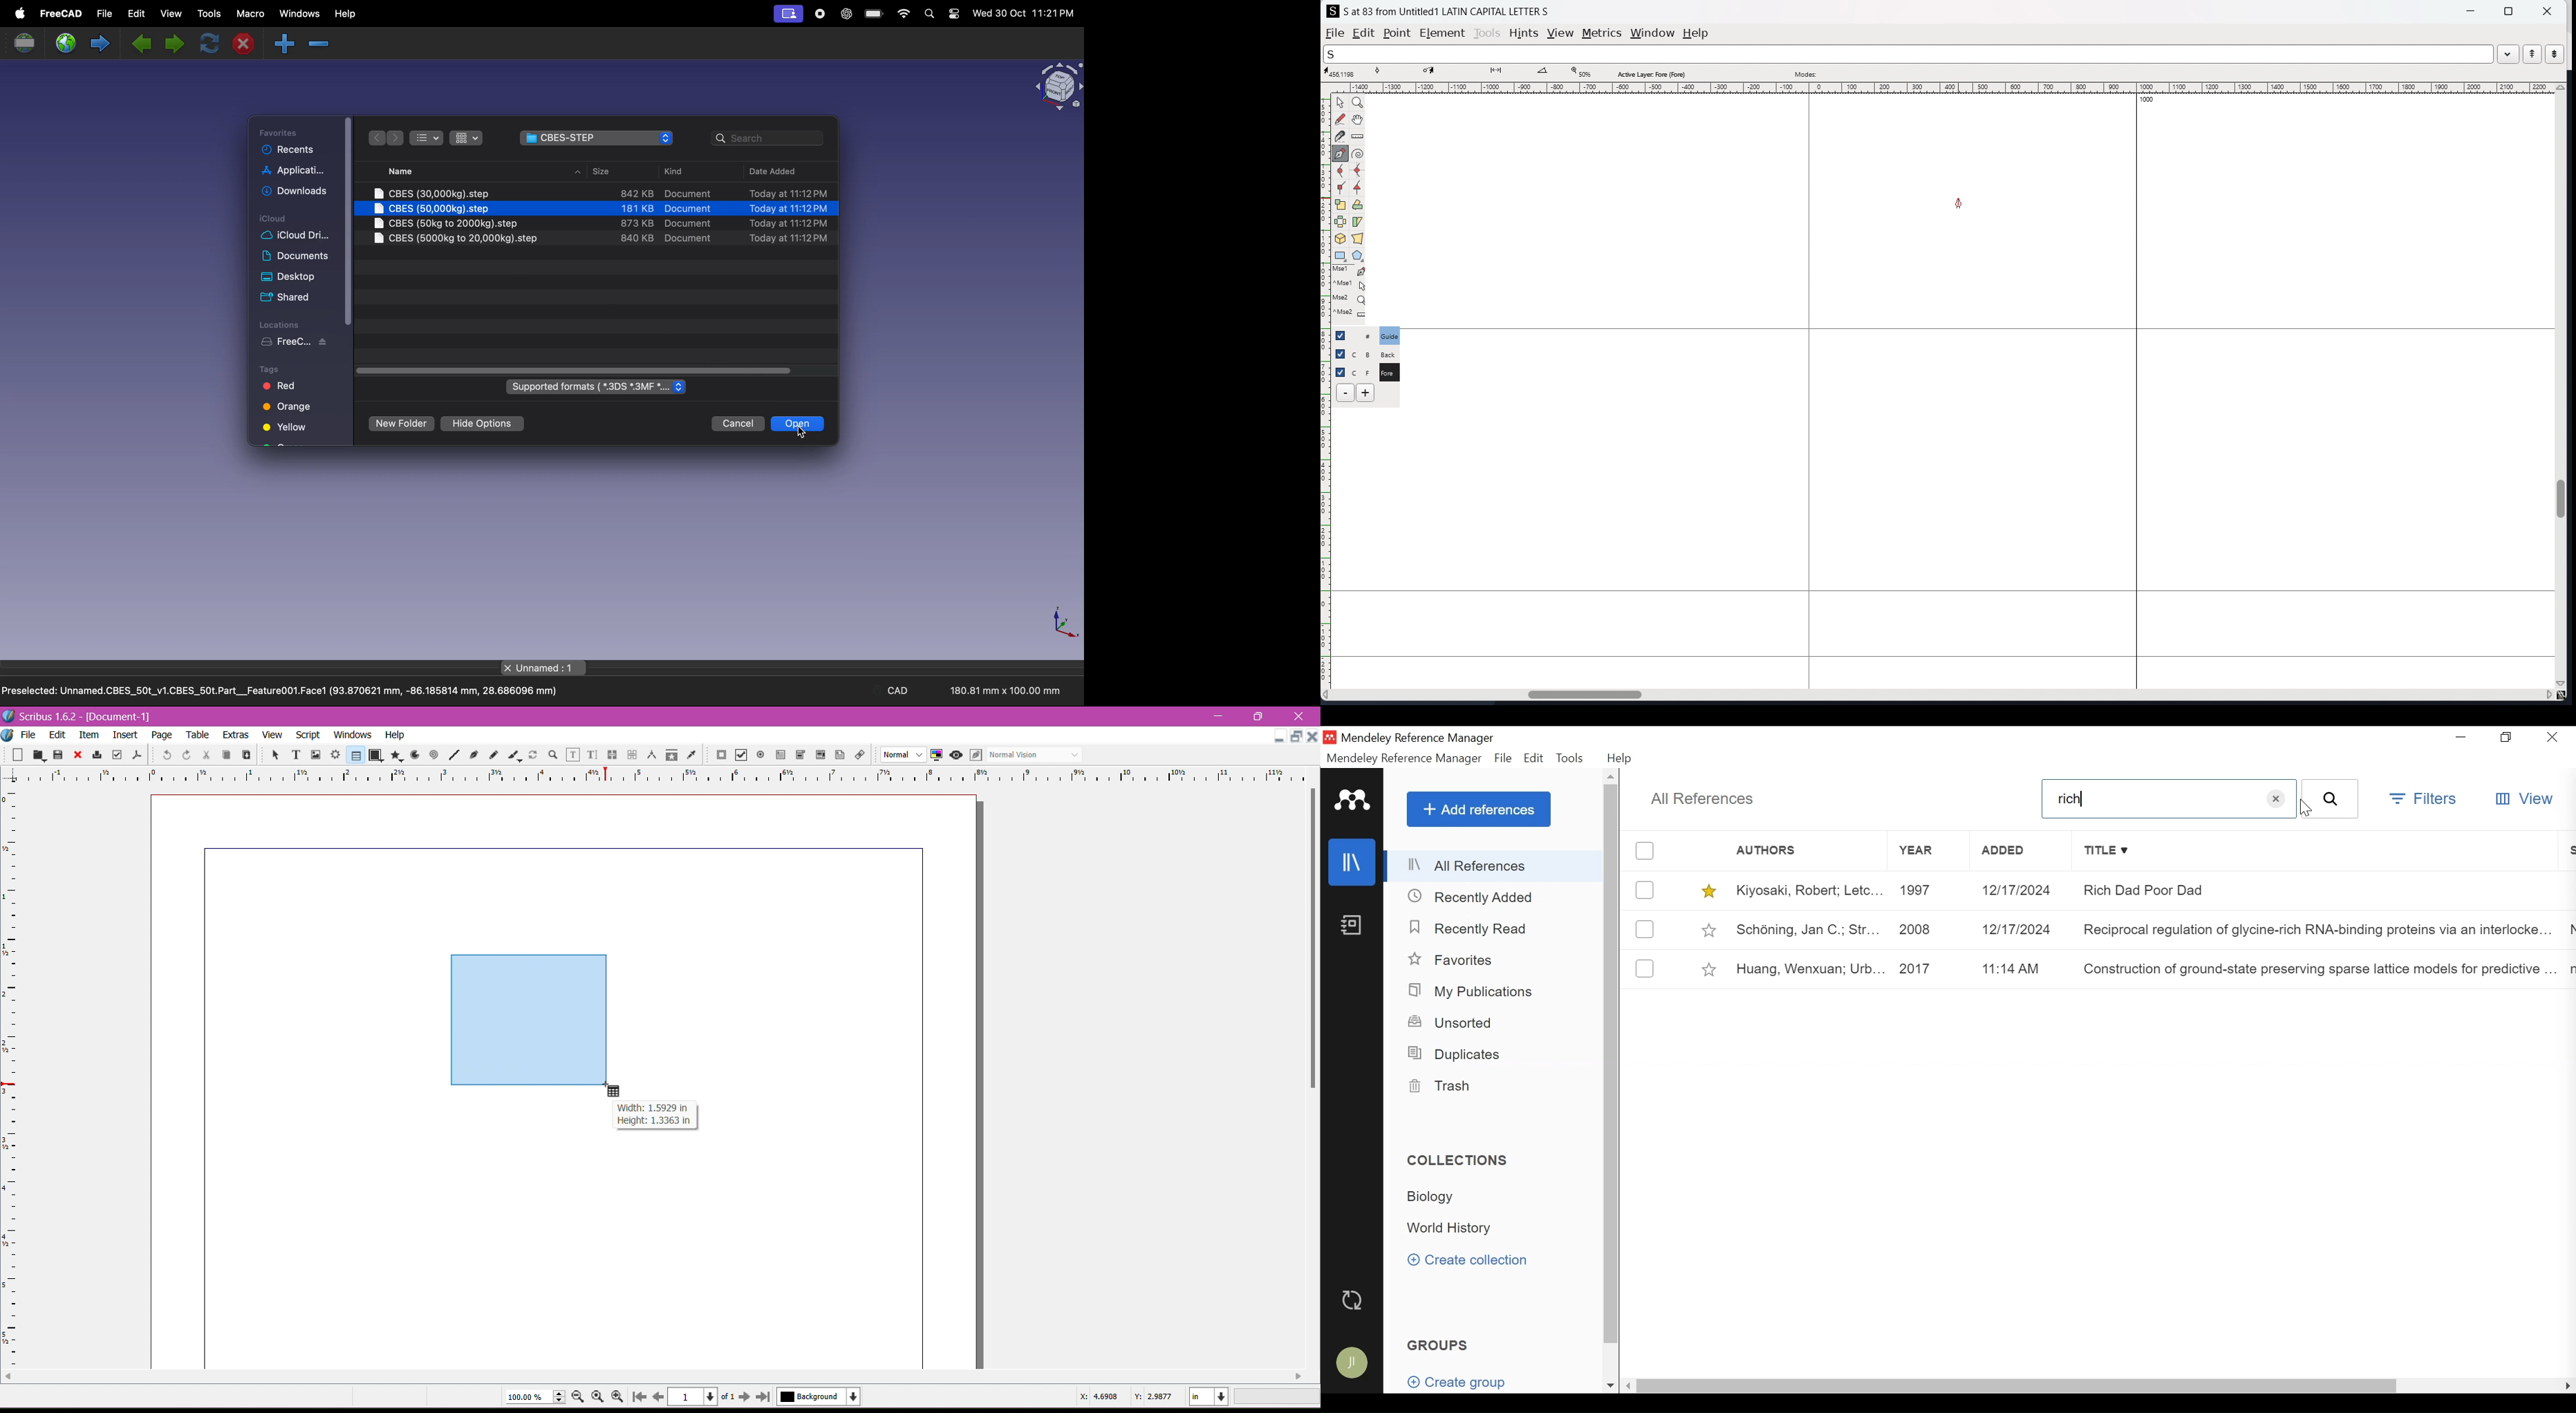 The height and width of the screenshot is (1428, 2576). I want to click on cursor coordinate, so click(1342, 73).